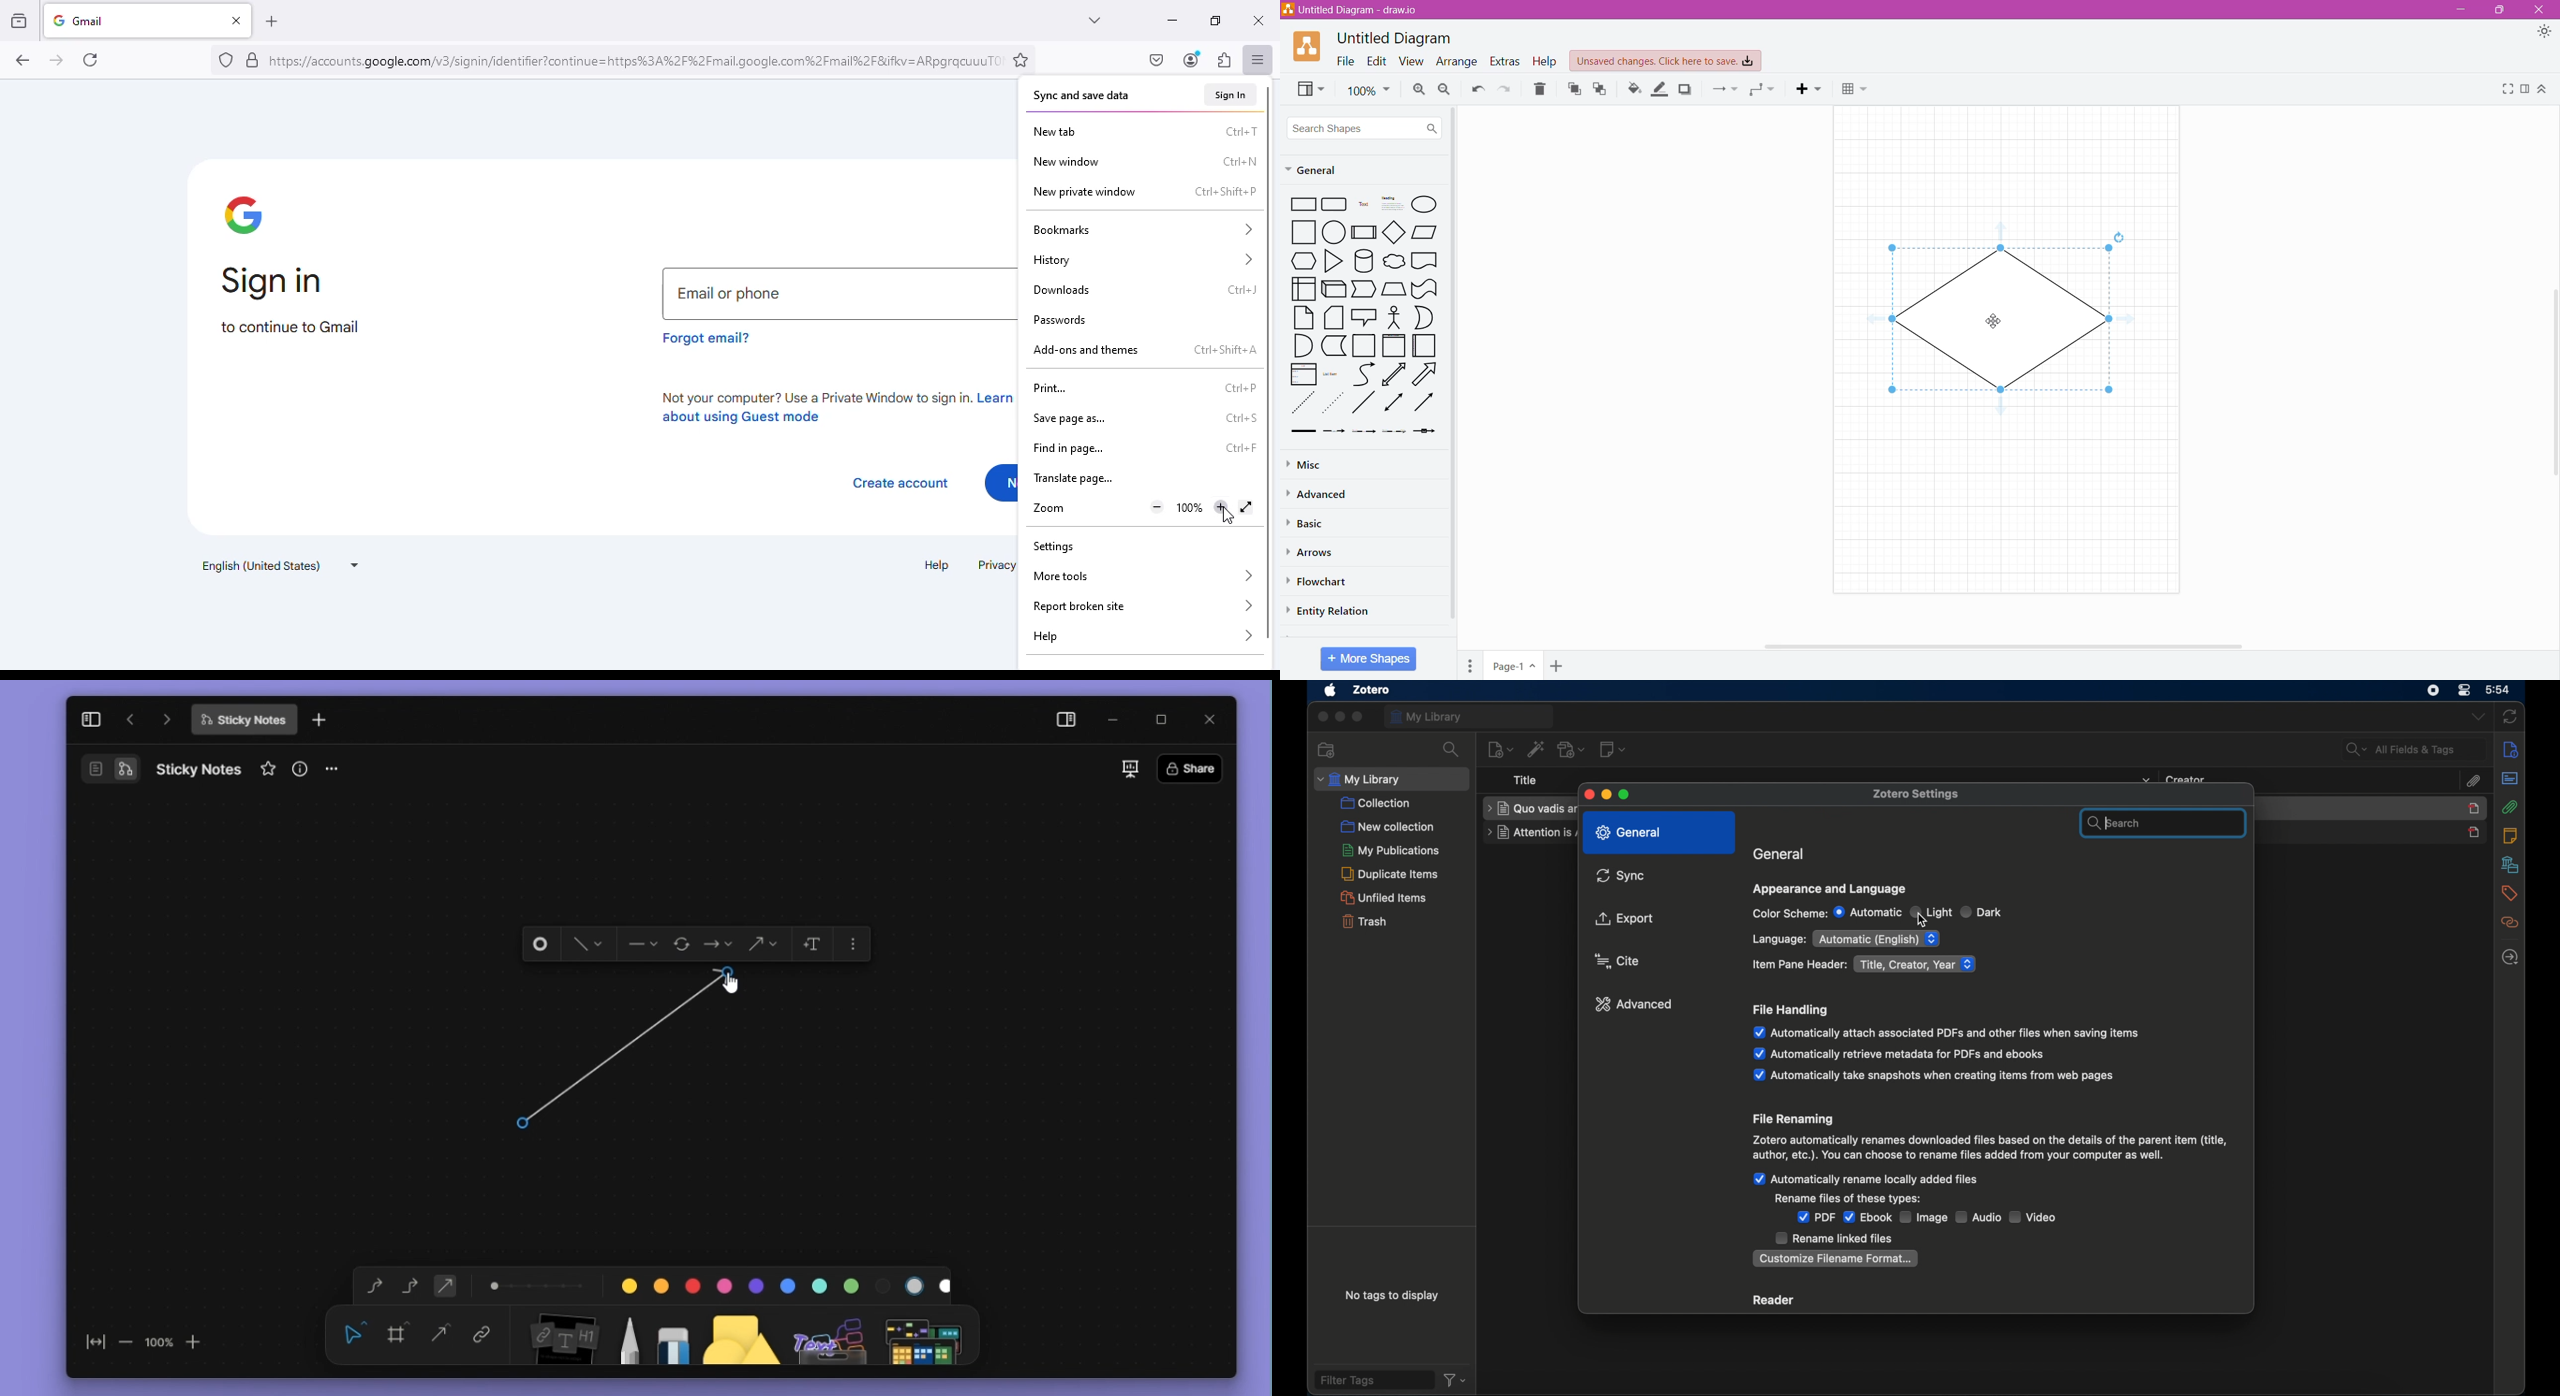 This screenshot has height=1400, width=2576. What do you see at coordinates (1060, 320) in the screenshot?
I see `passwords` at bounding box center [1060, 320].